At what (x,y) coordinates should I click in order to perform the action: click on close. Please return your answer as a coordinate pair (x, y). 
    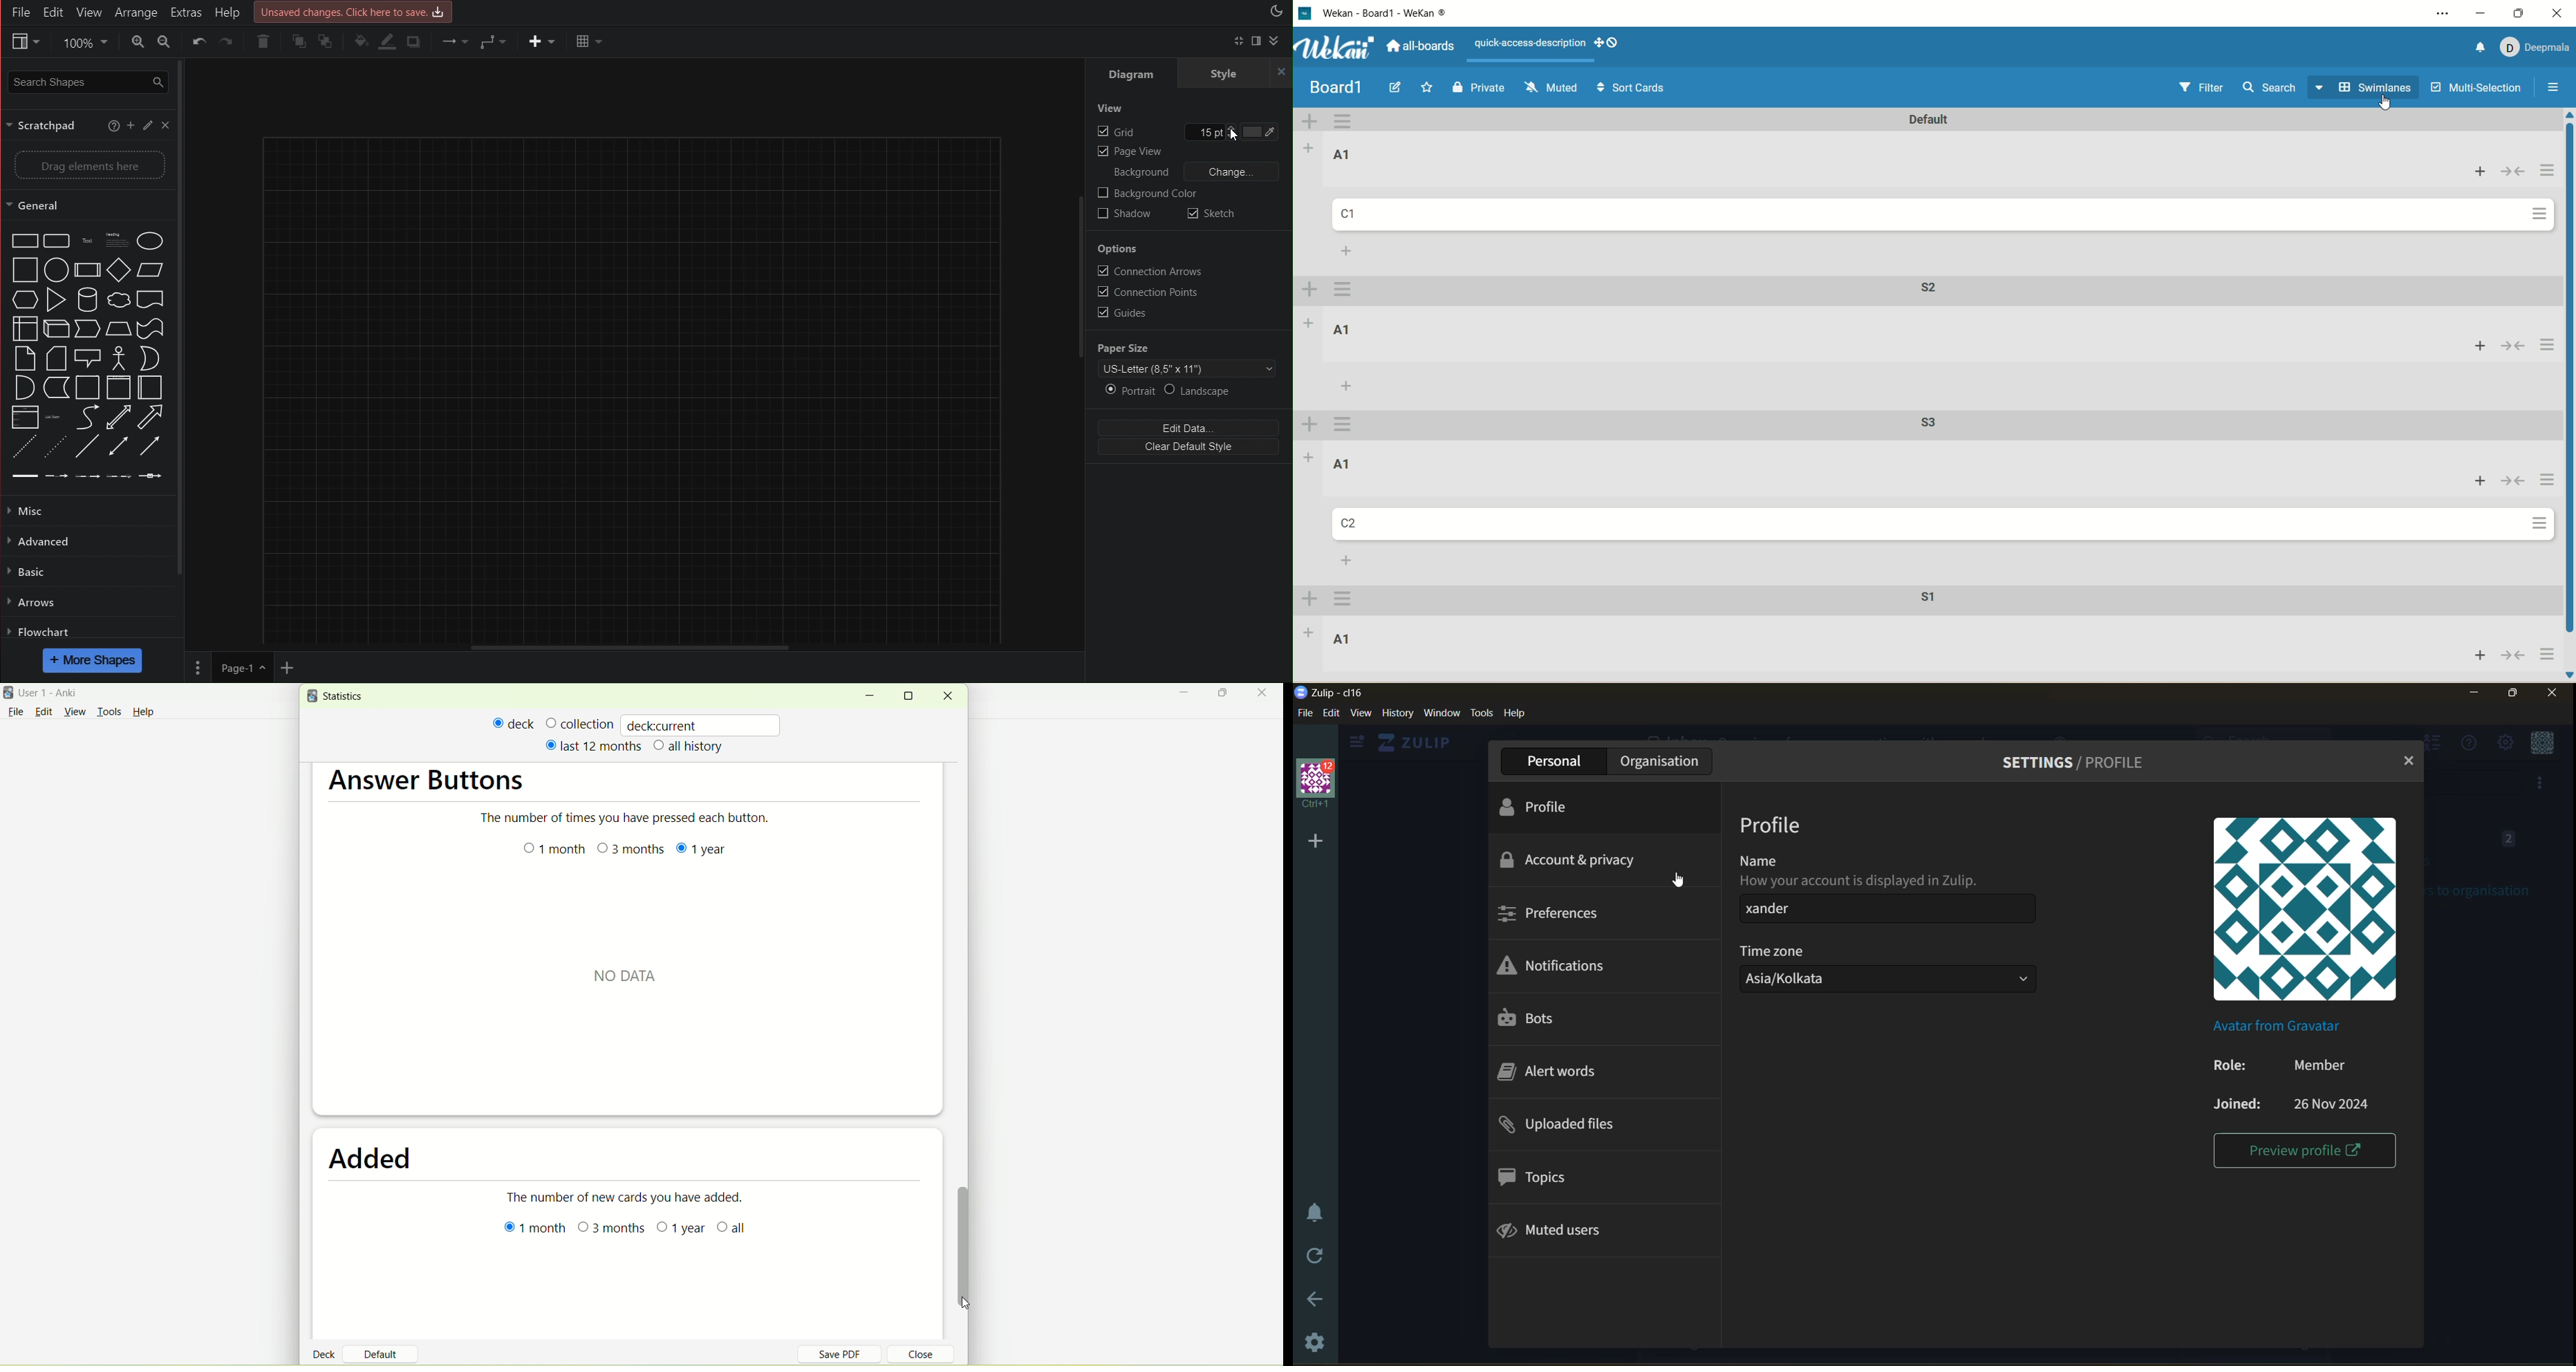
    Looking at the image, I should click on (947, 696).